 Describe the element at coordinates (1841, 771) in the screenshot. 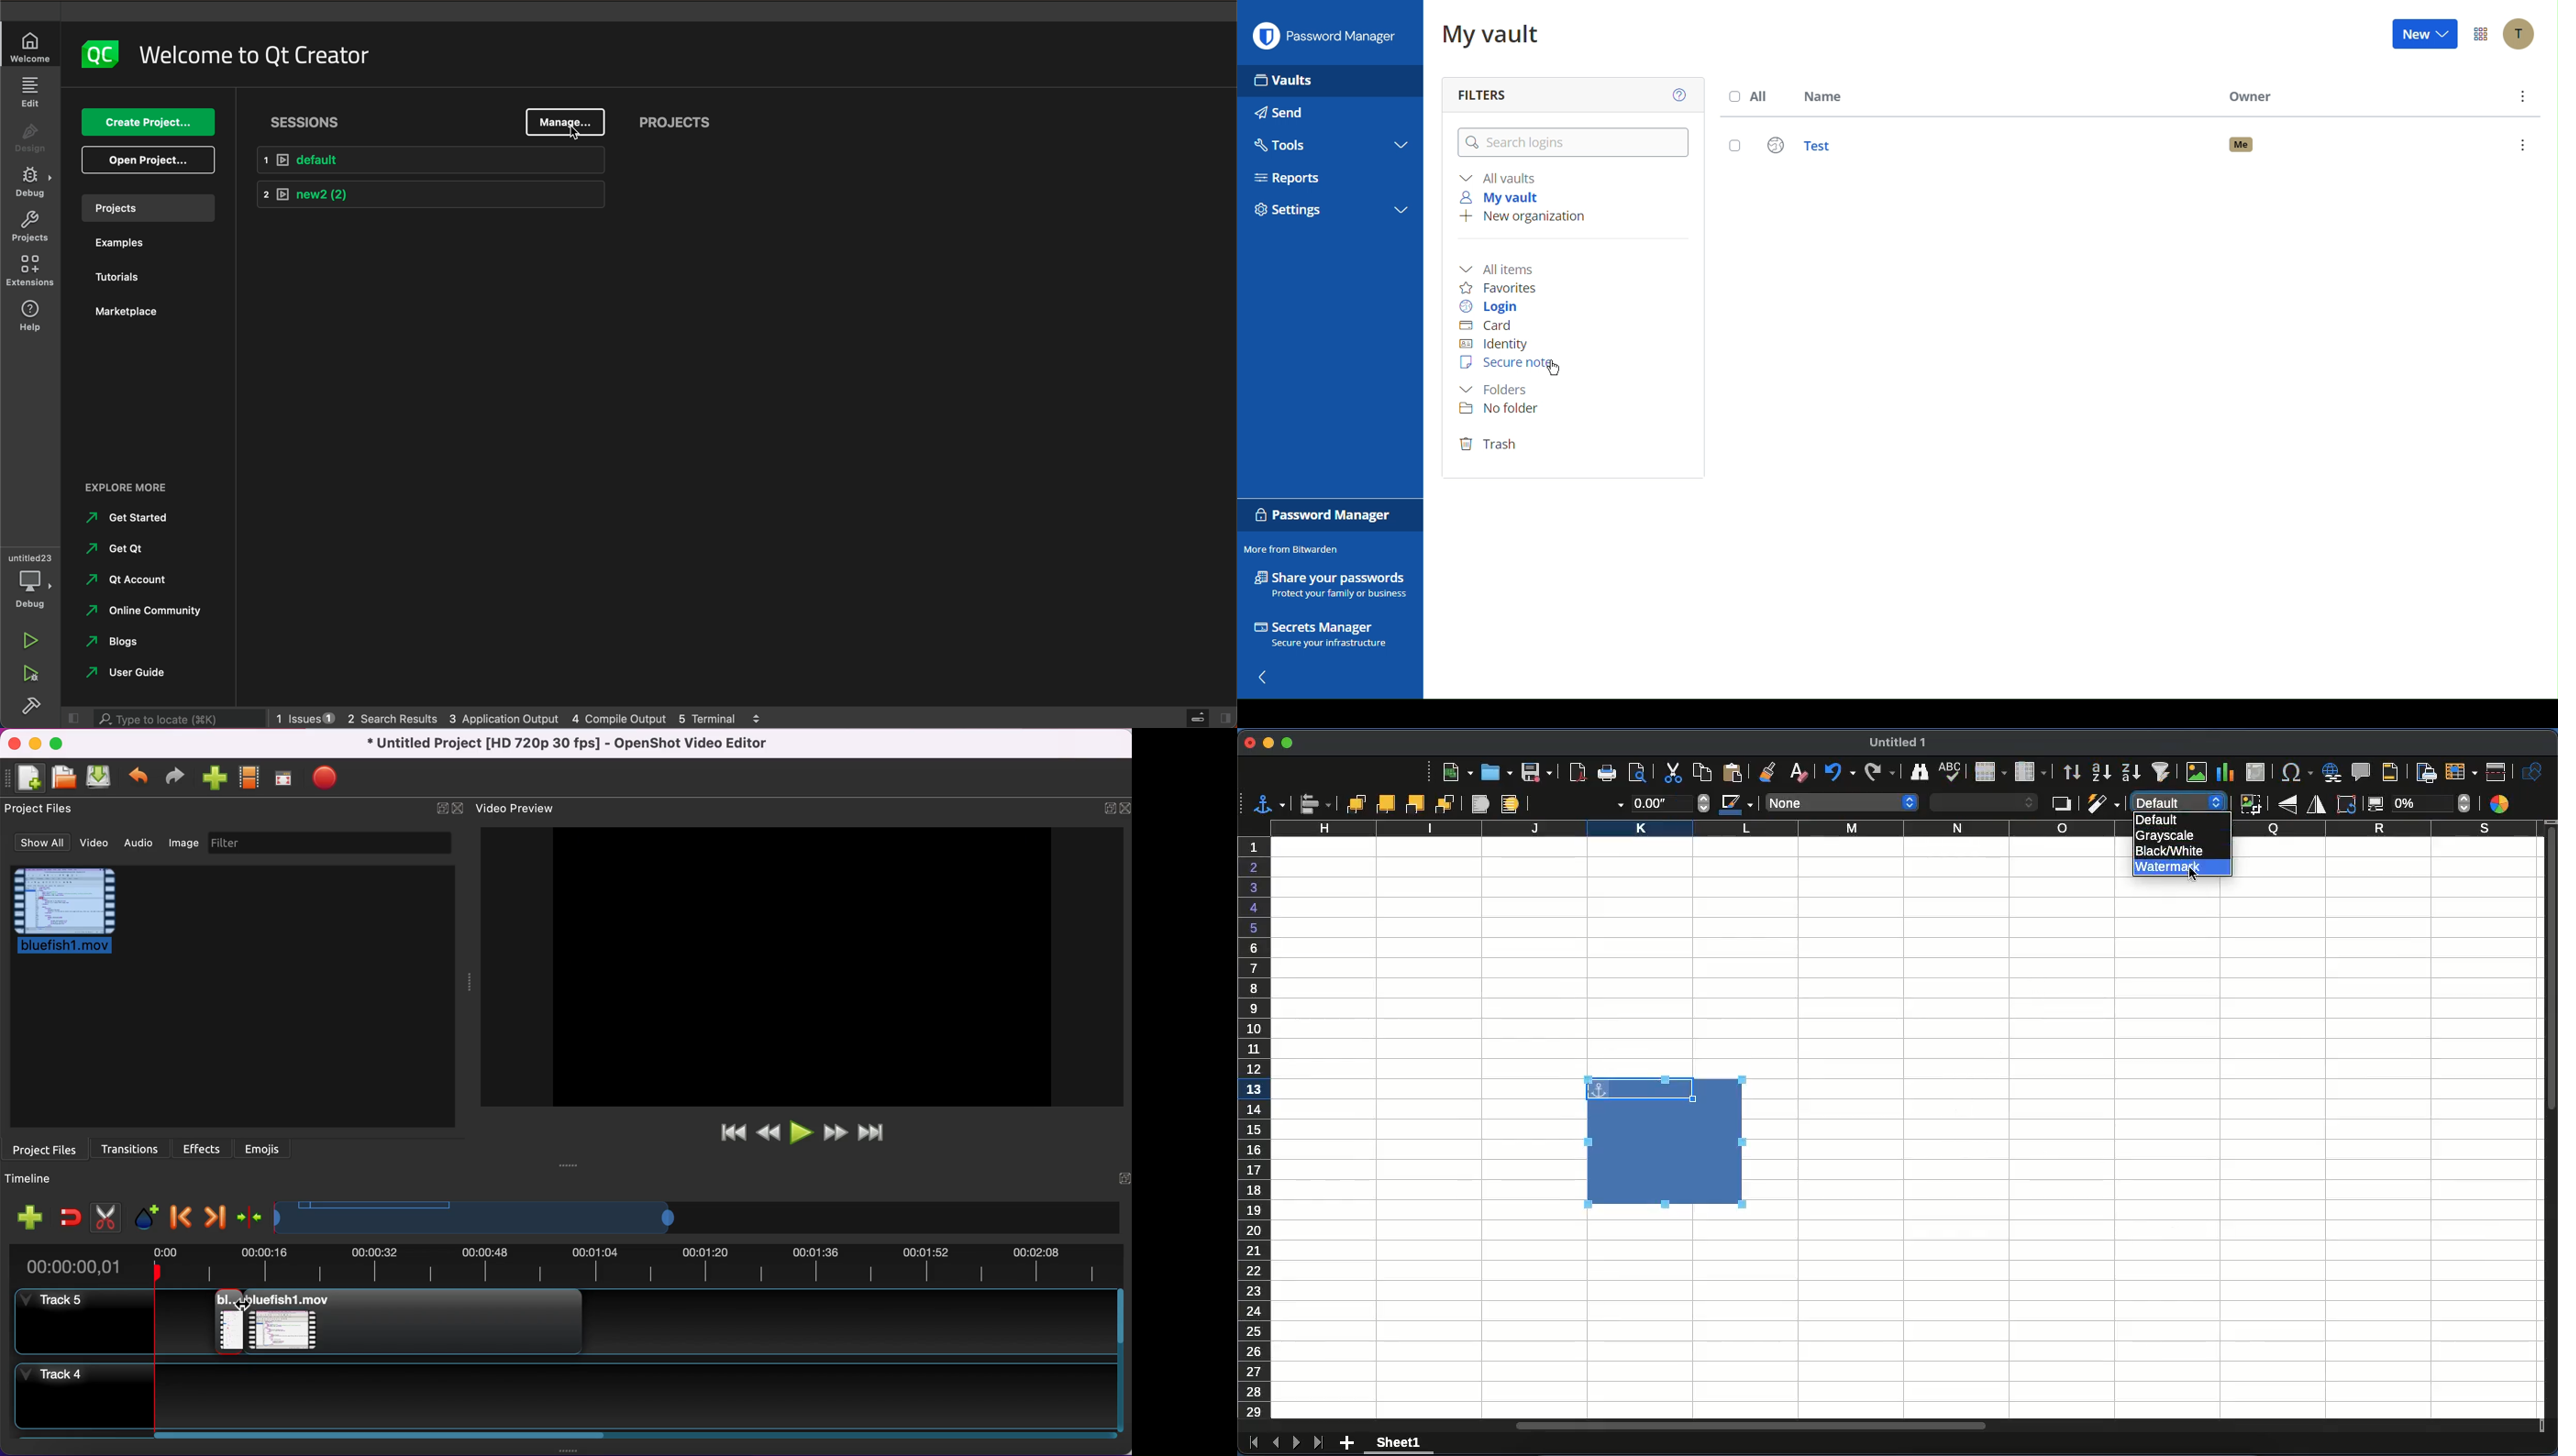

I see `undo` at that location.